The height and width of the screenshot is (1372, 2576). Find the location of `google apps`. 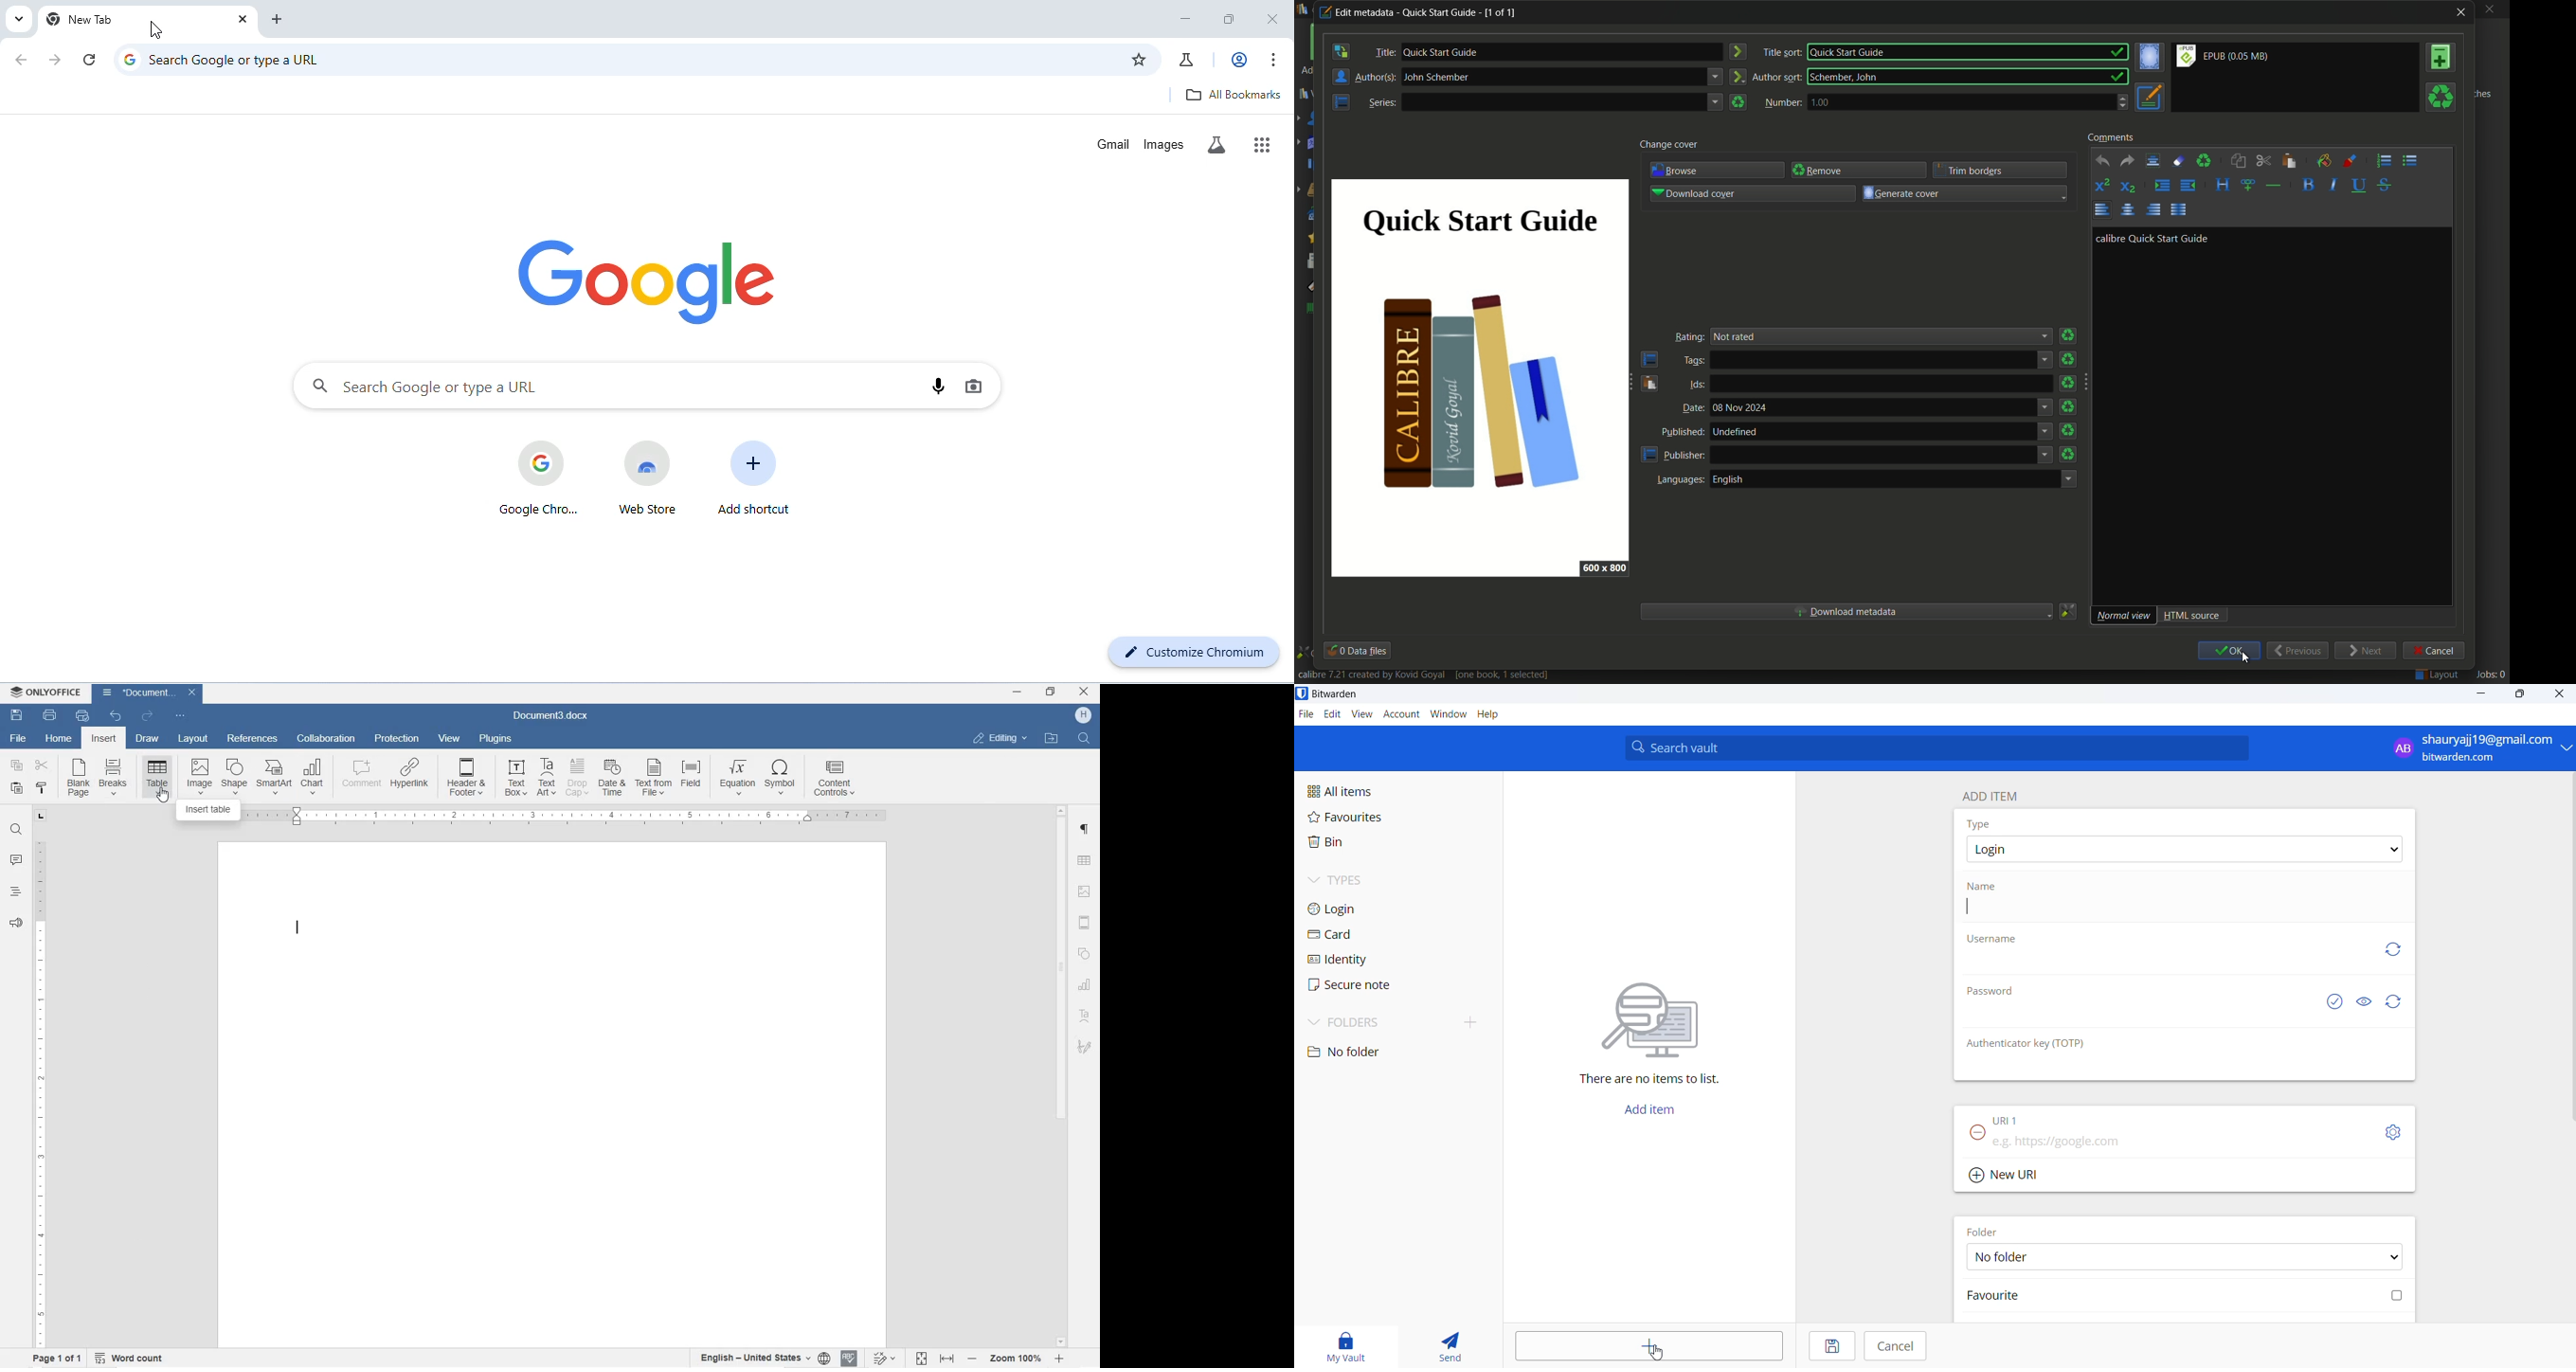

google apps is located at coordinates (1264, 144).